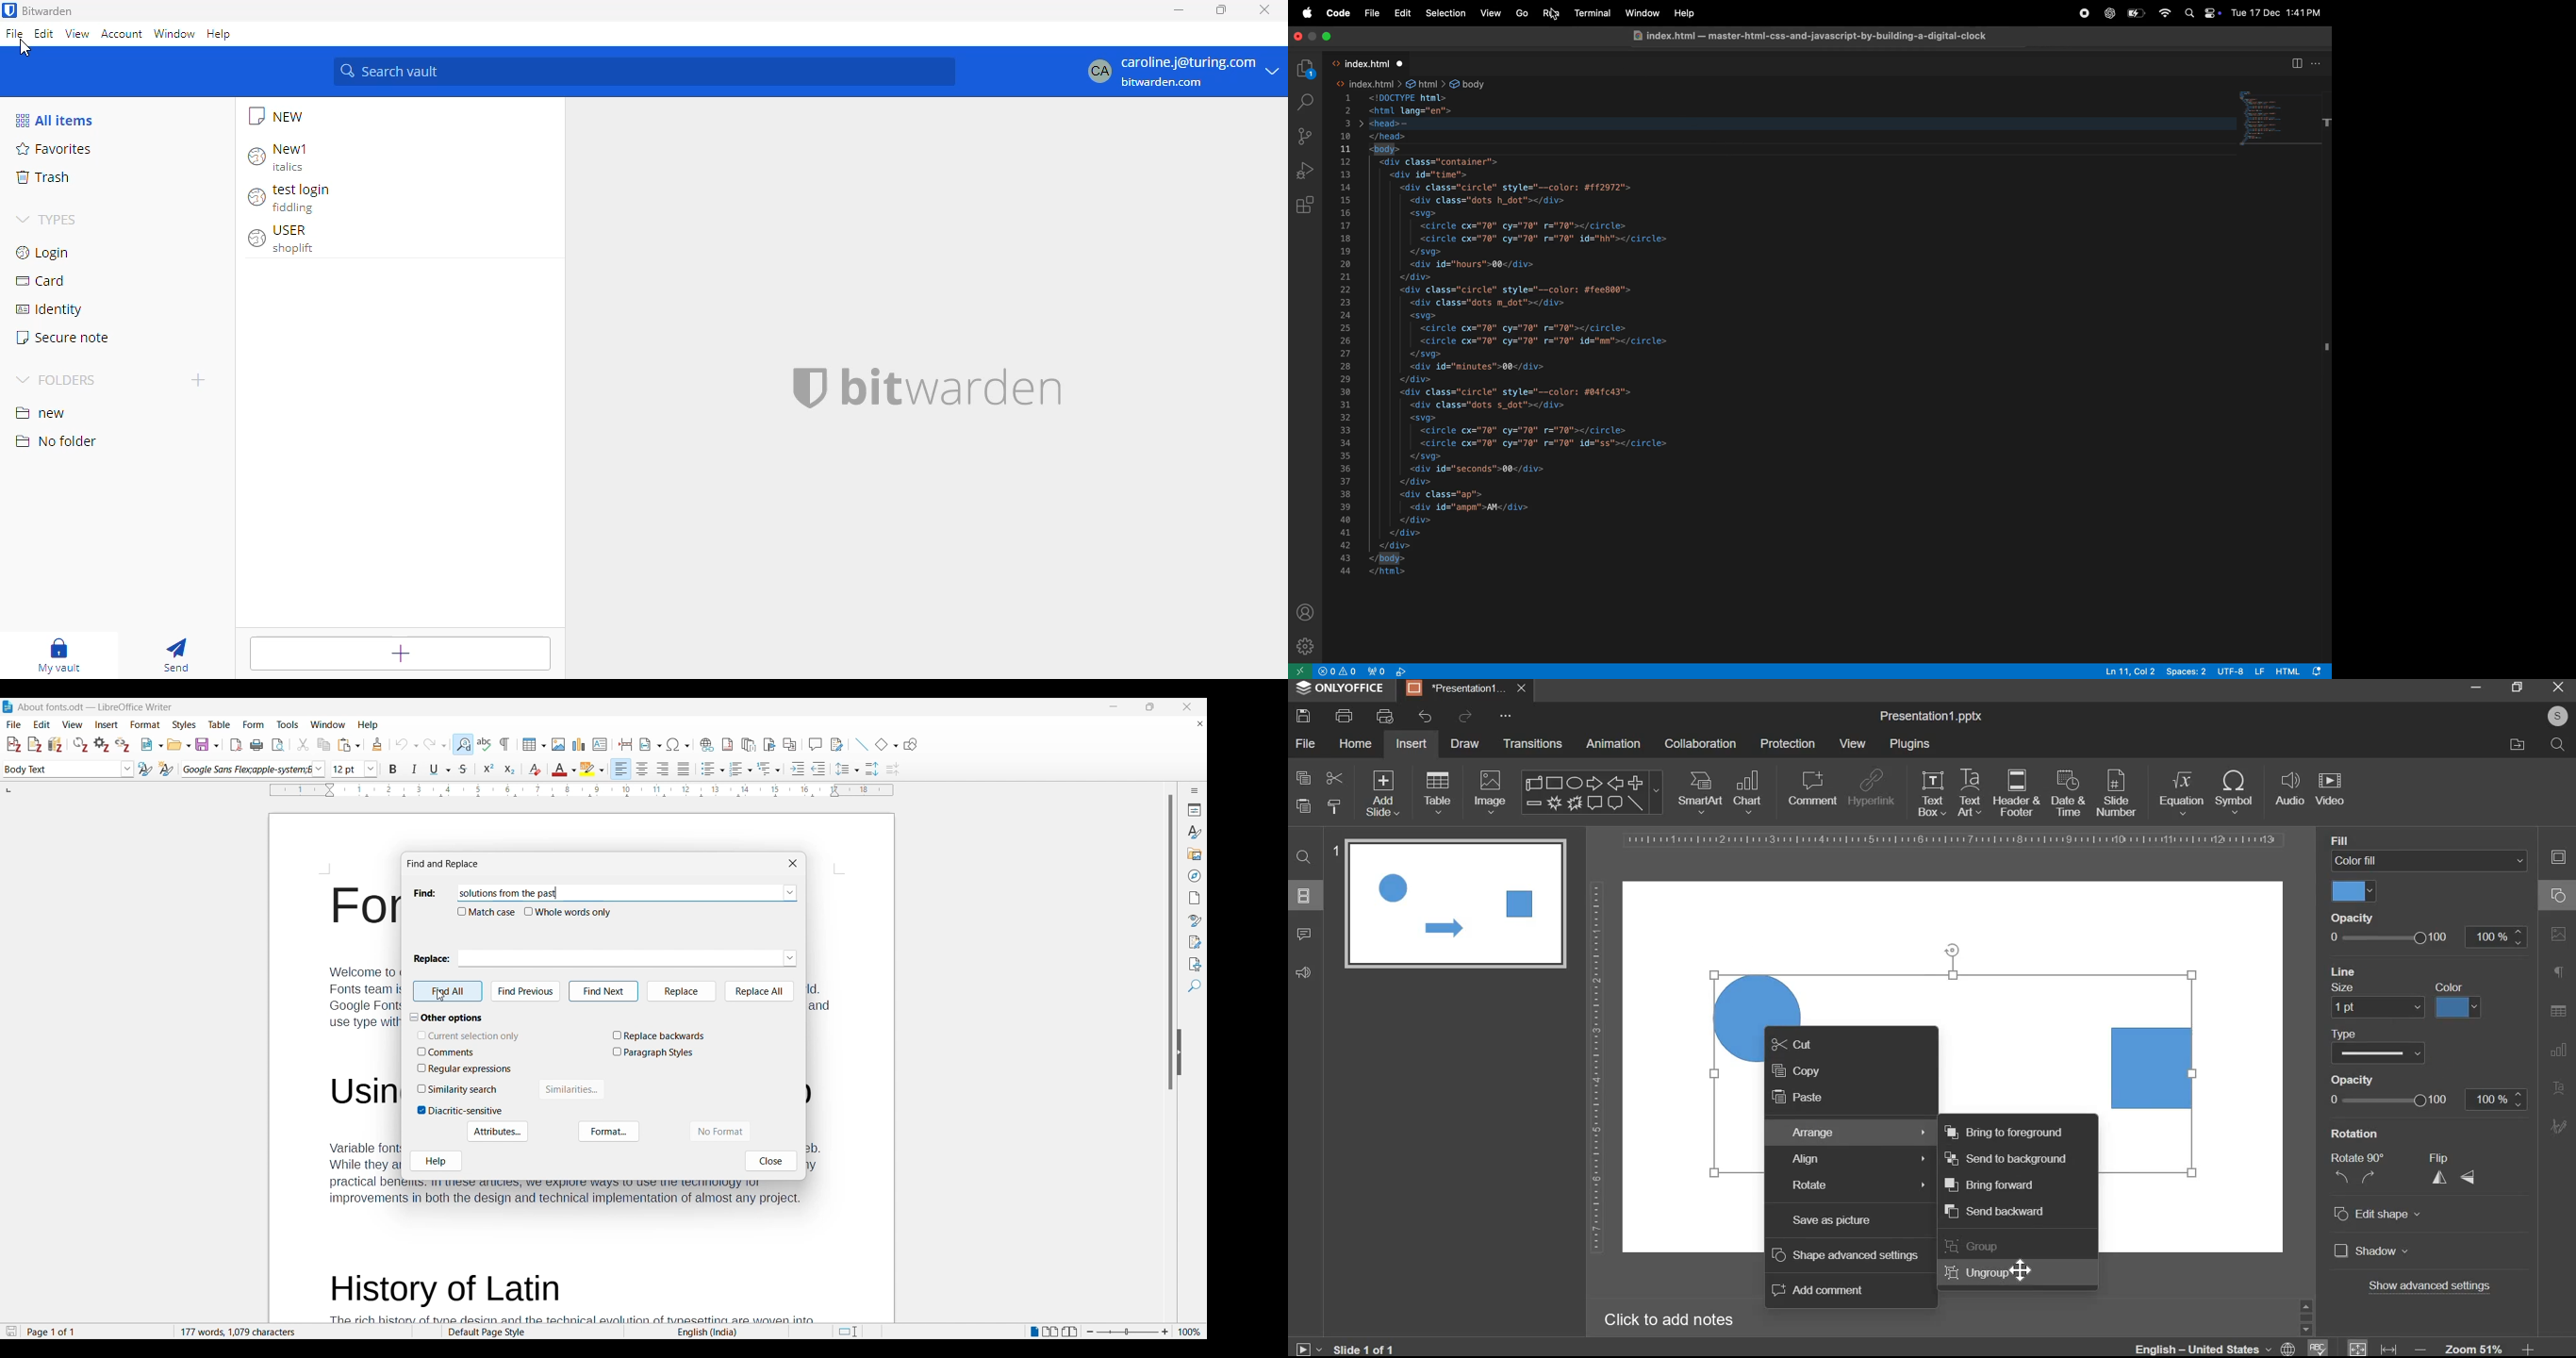  I want to click on group, so click(1974, 1246).